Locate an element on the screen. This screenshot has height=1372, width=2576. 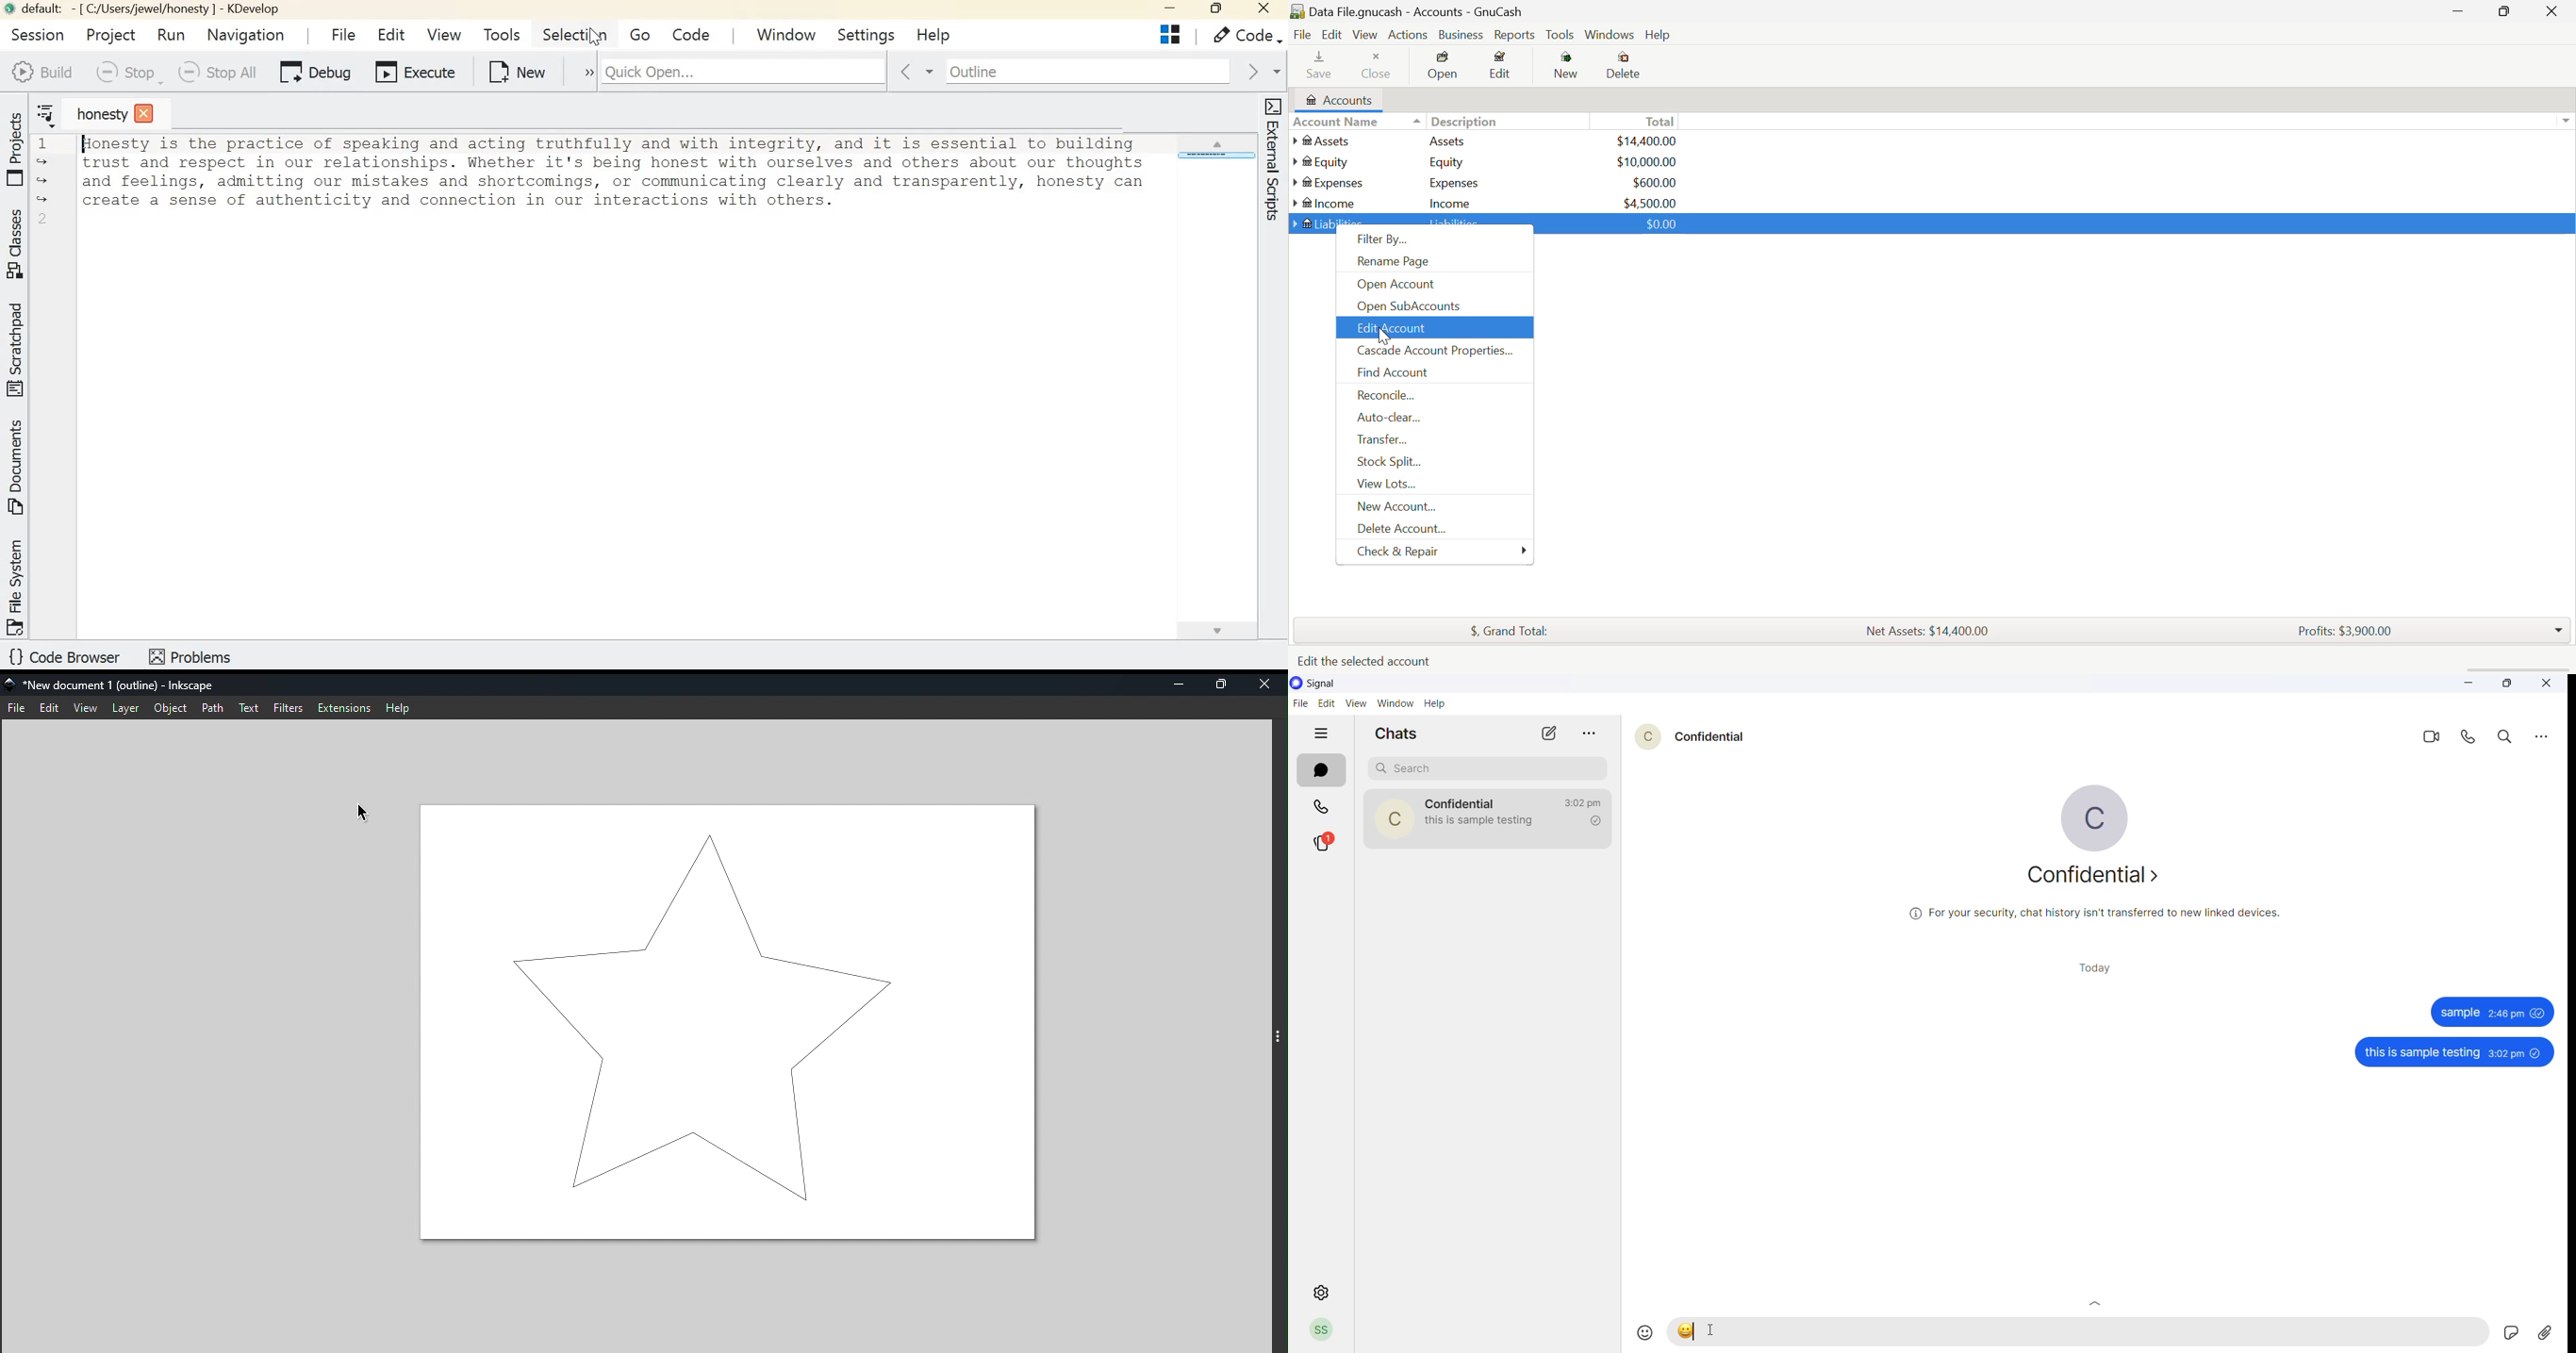
Liabilities is located at coordinates (1456, 223).